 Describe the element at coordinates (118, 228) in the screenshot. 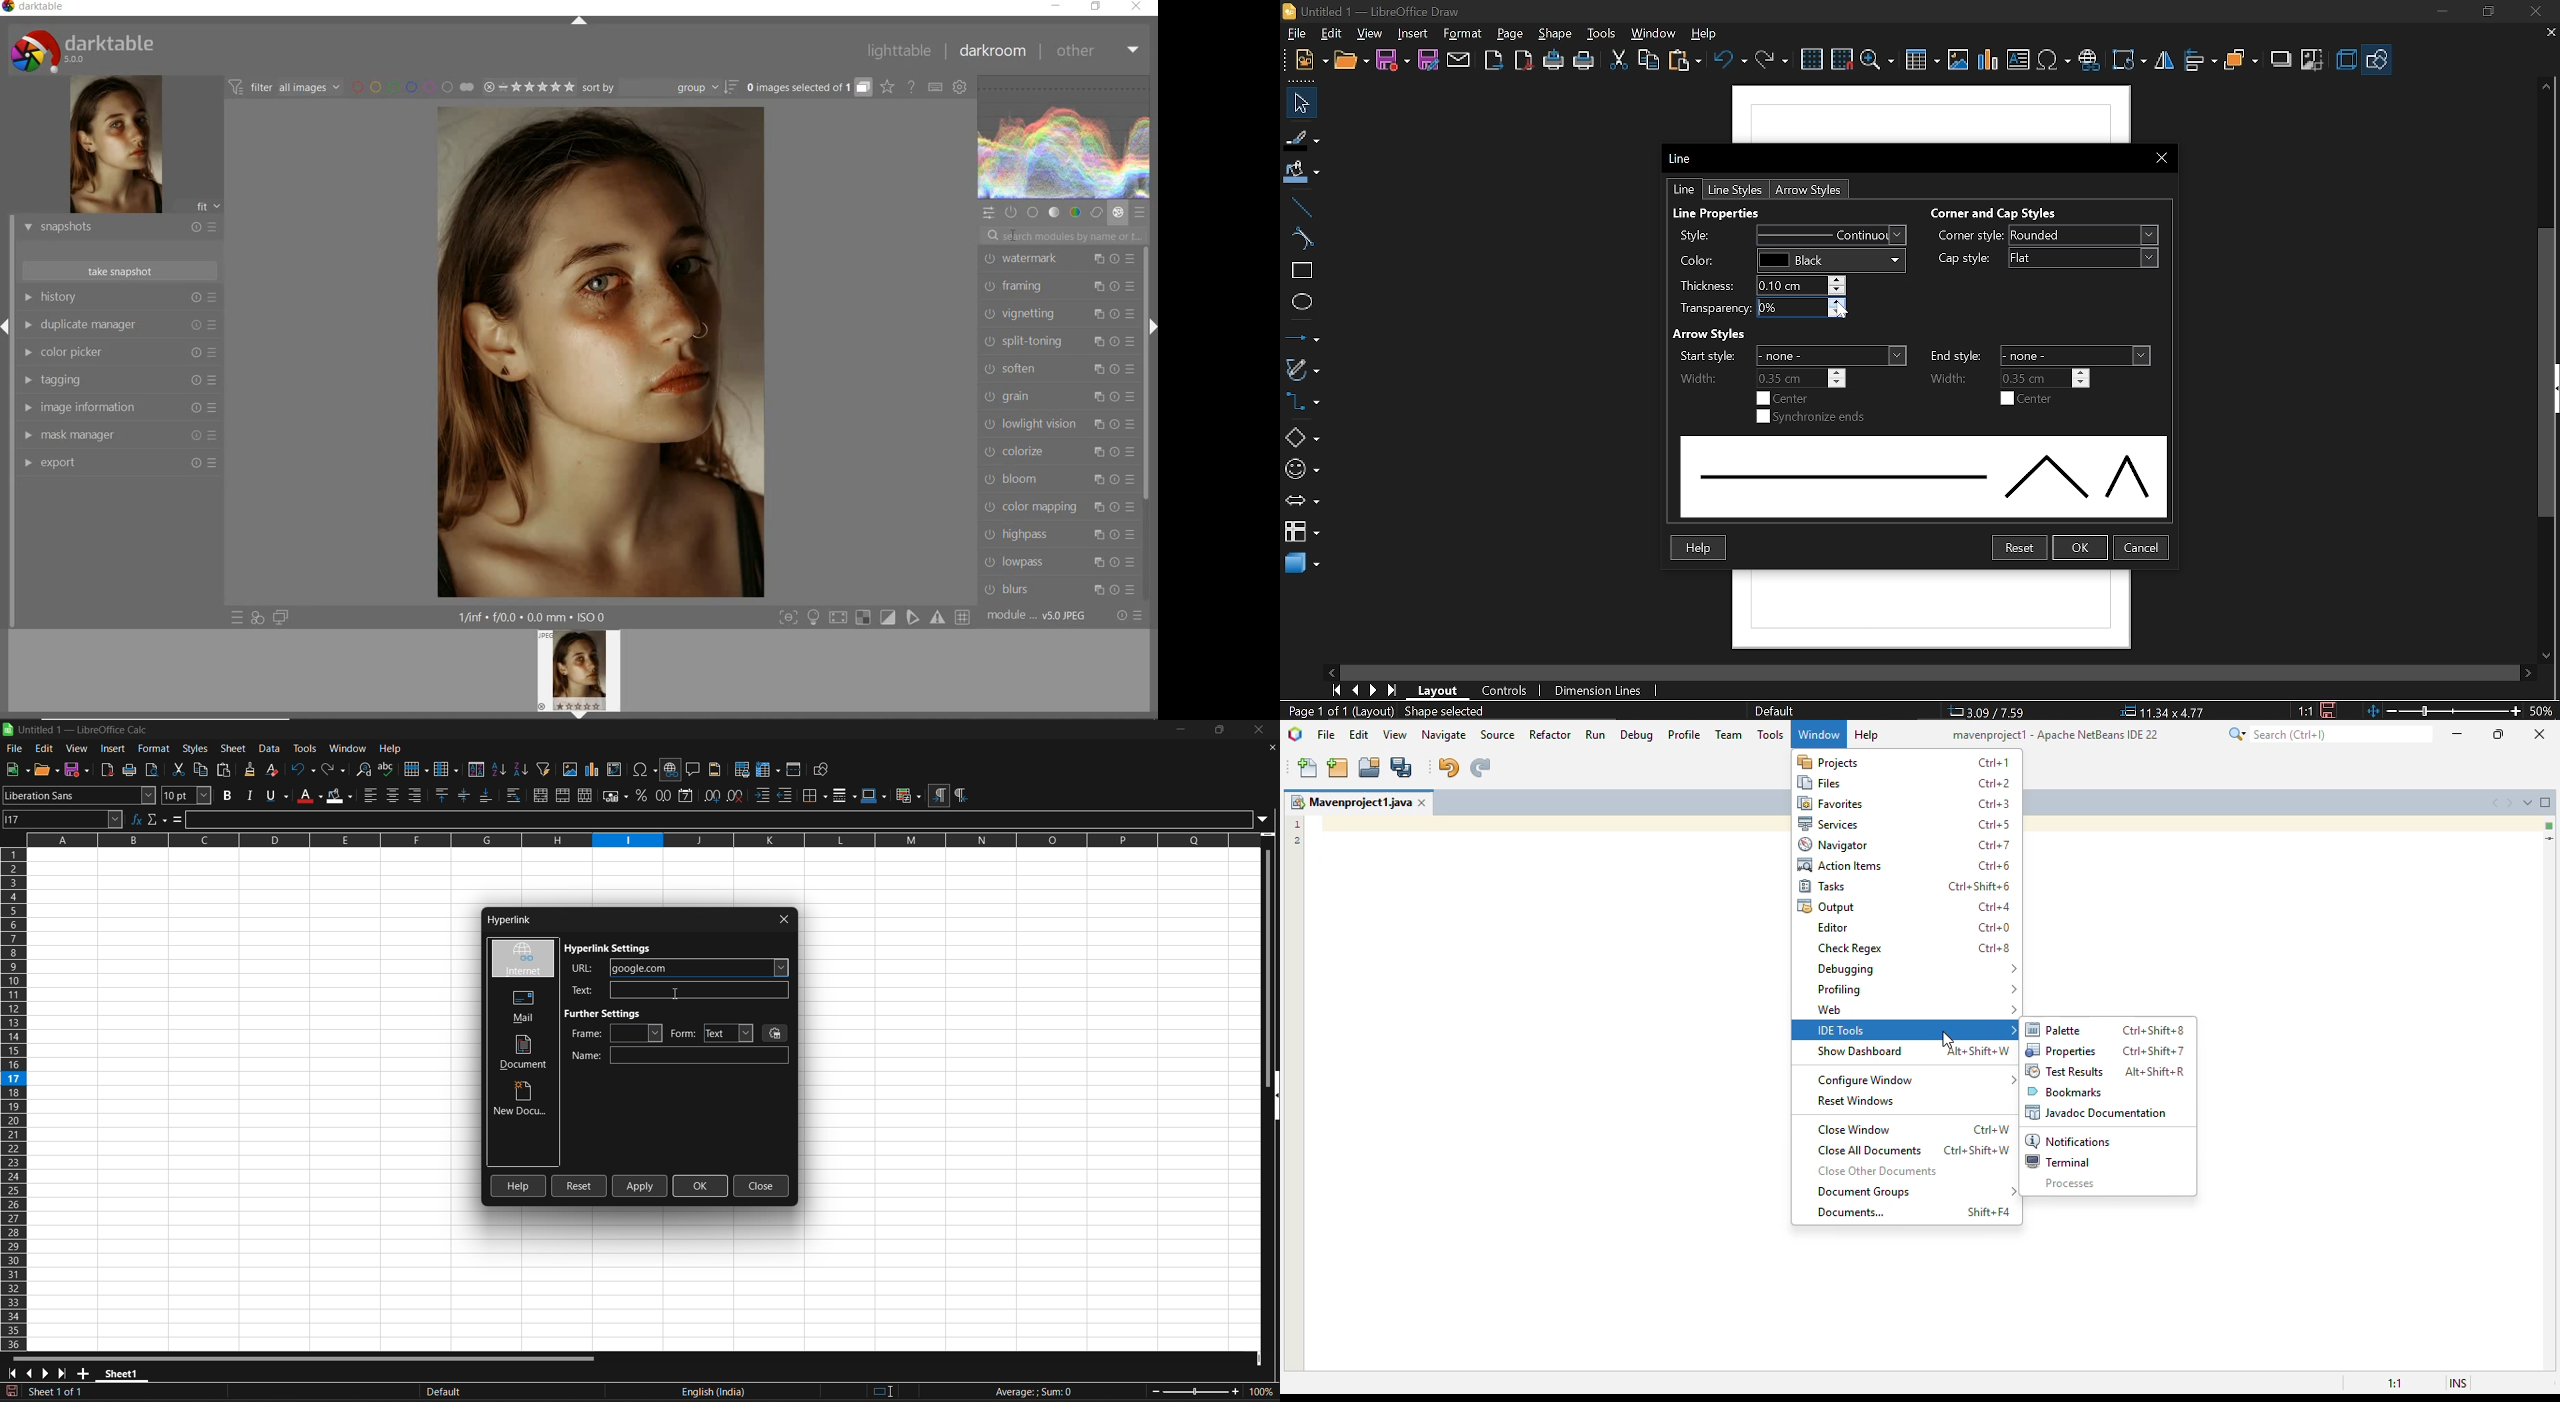

I see `snapshots` at that location.